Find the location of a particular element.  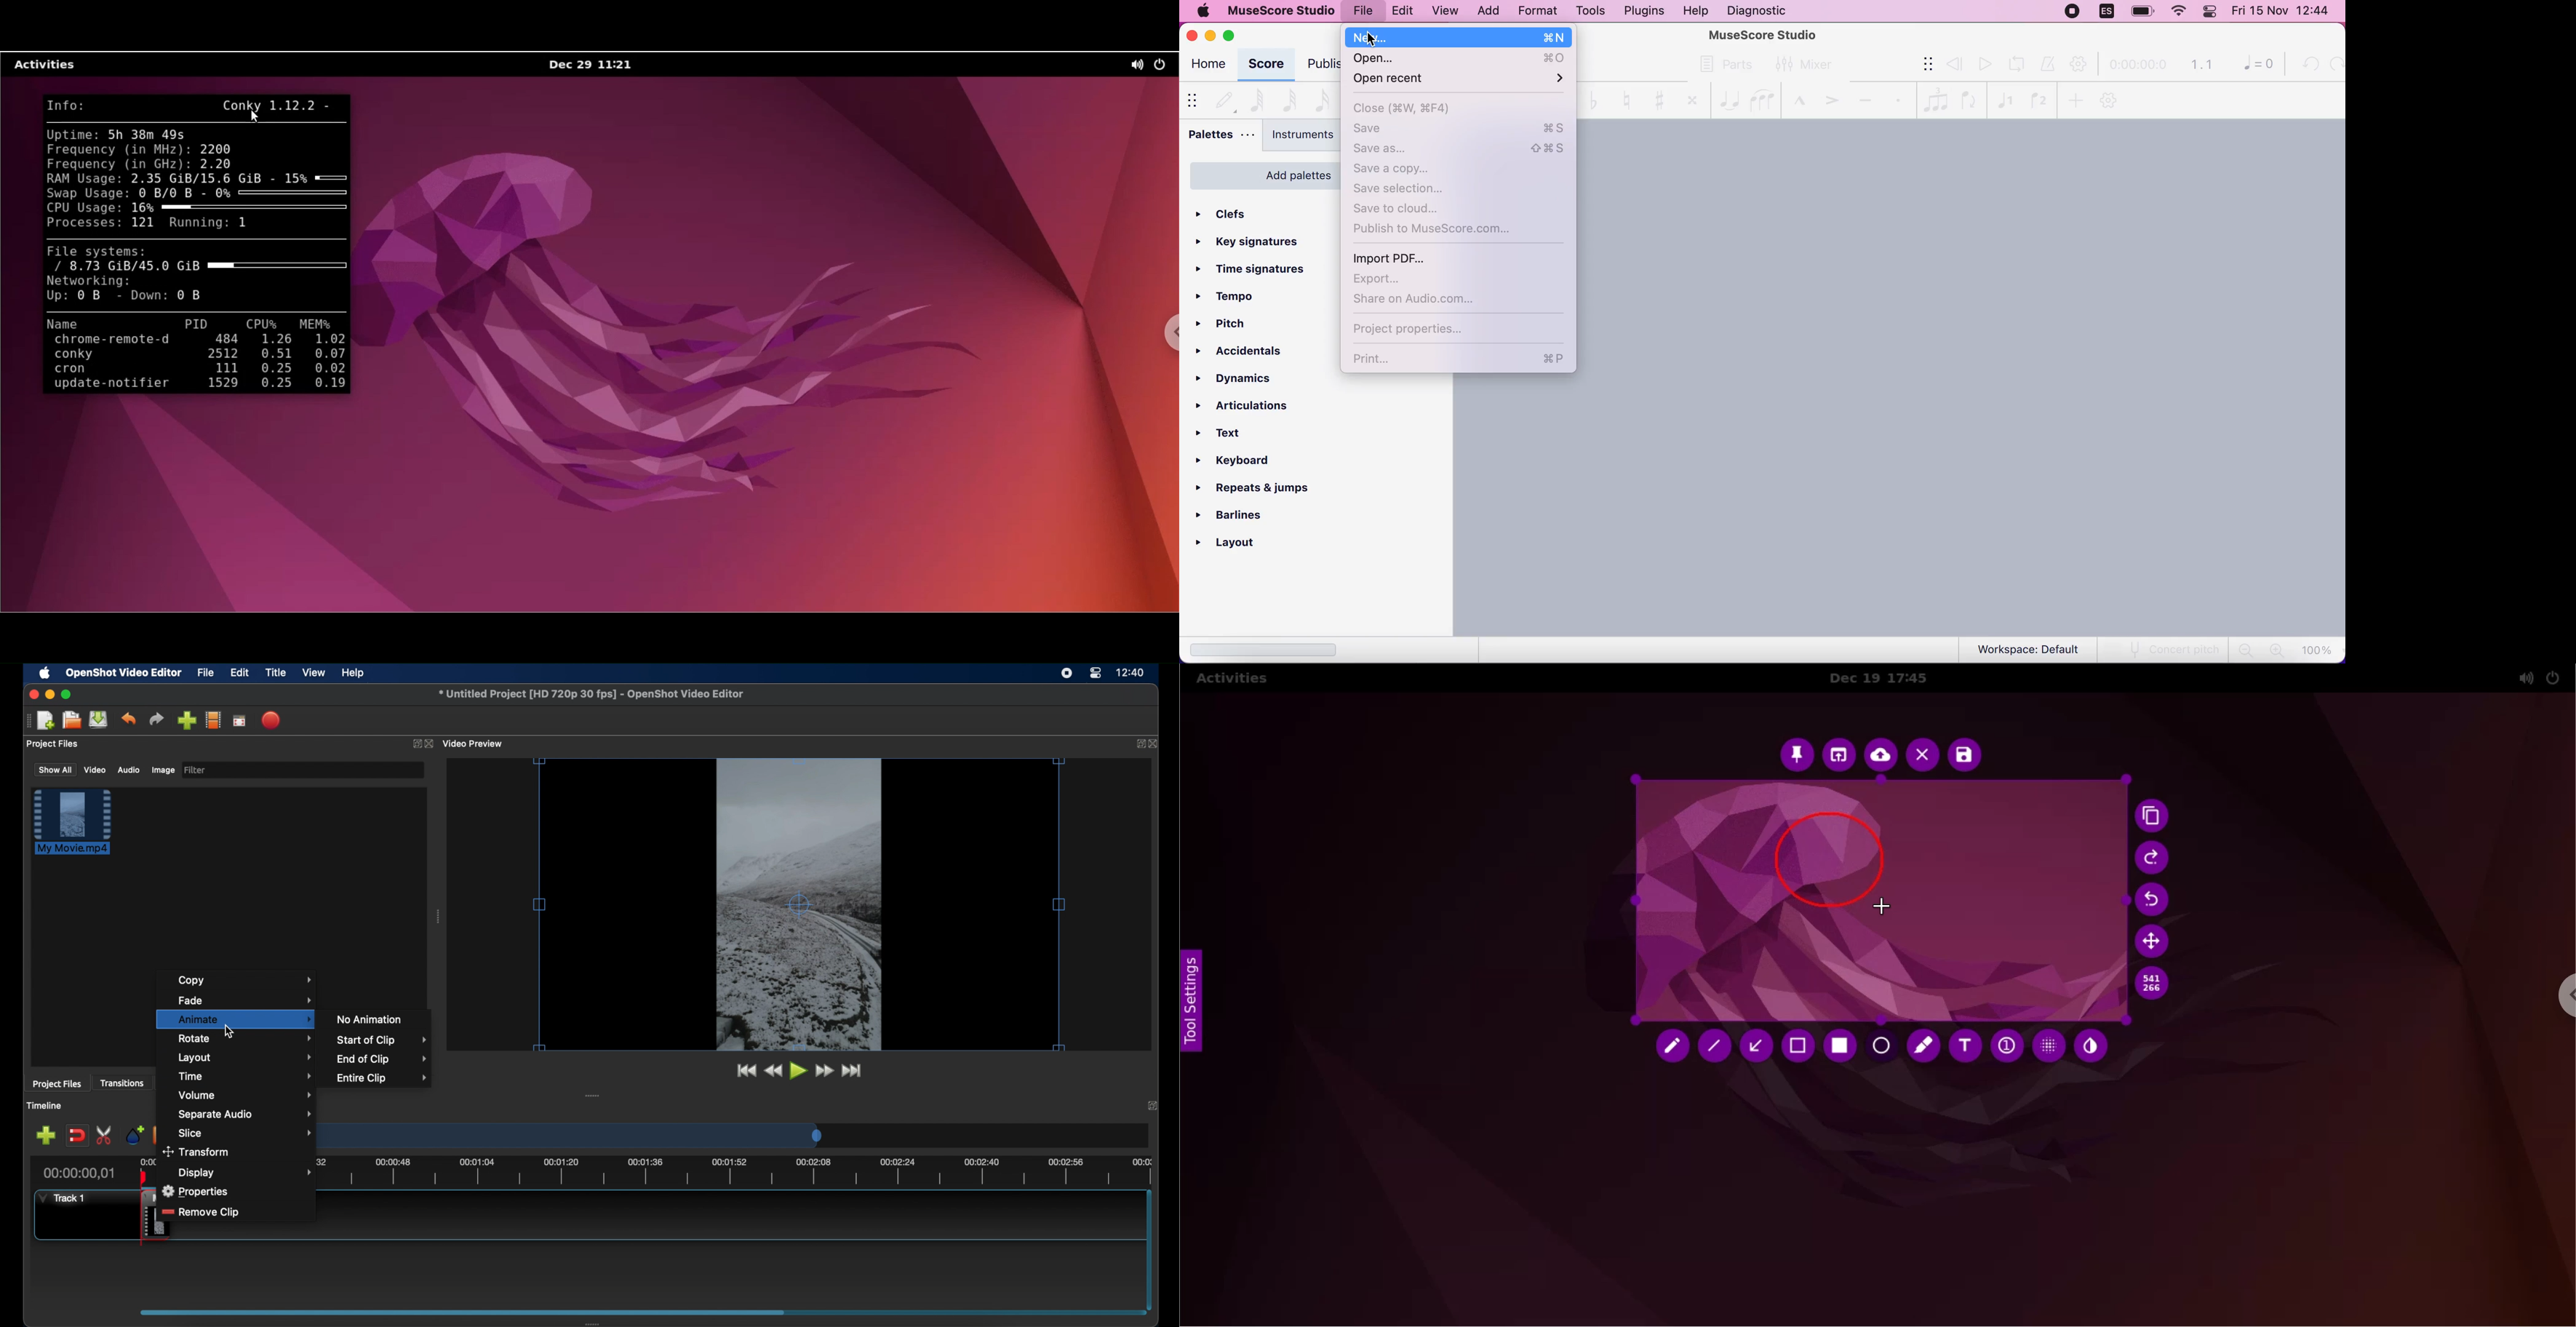

panel control is located at coordinates (2212, 12).